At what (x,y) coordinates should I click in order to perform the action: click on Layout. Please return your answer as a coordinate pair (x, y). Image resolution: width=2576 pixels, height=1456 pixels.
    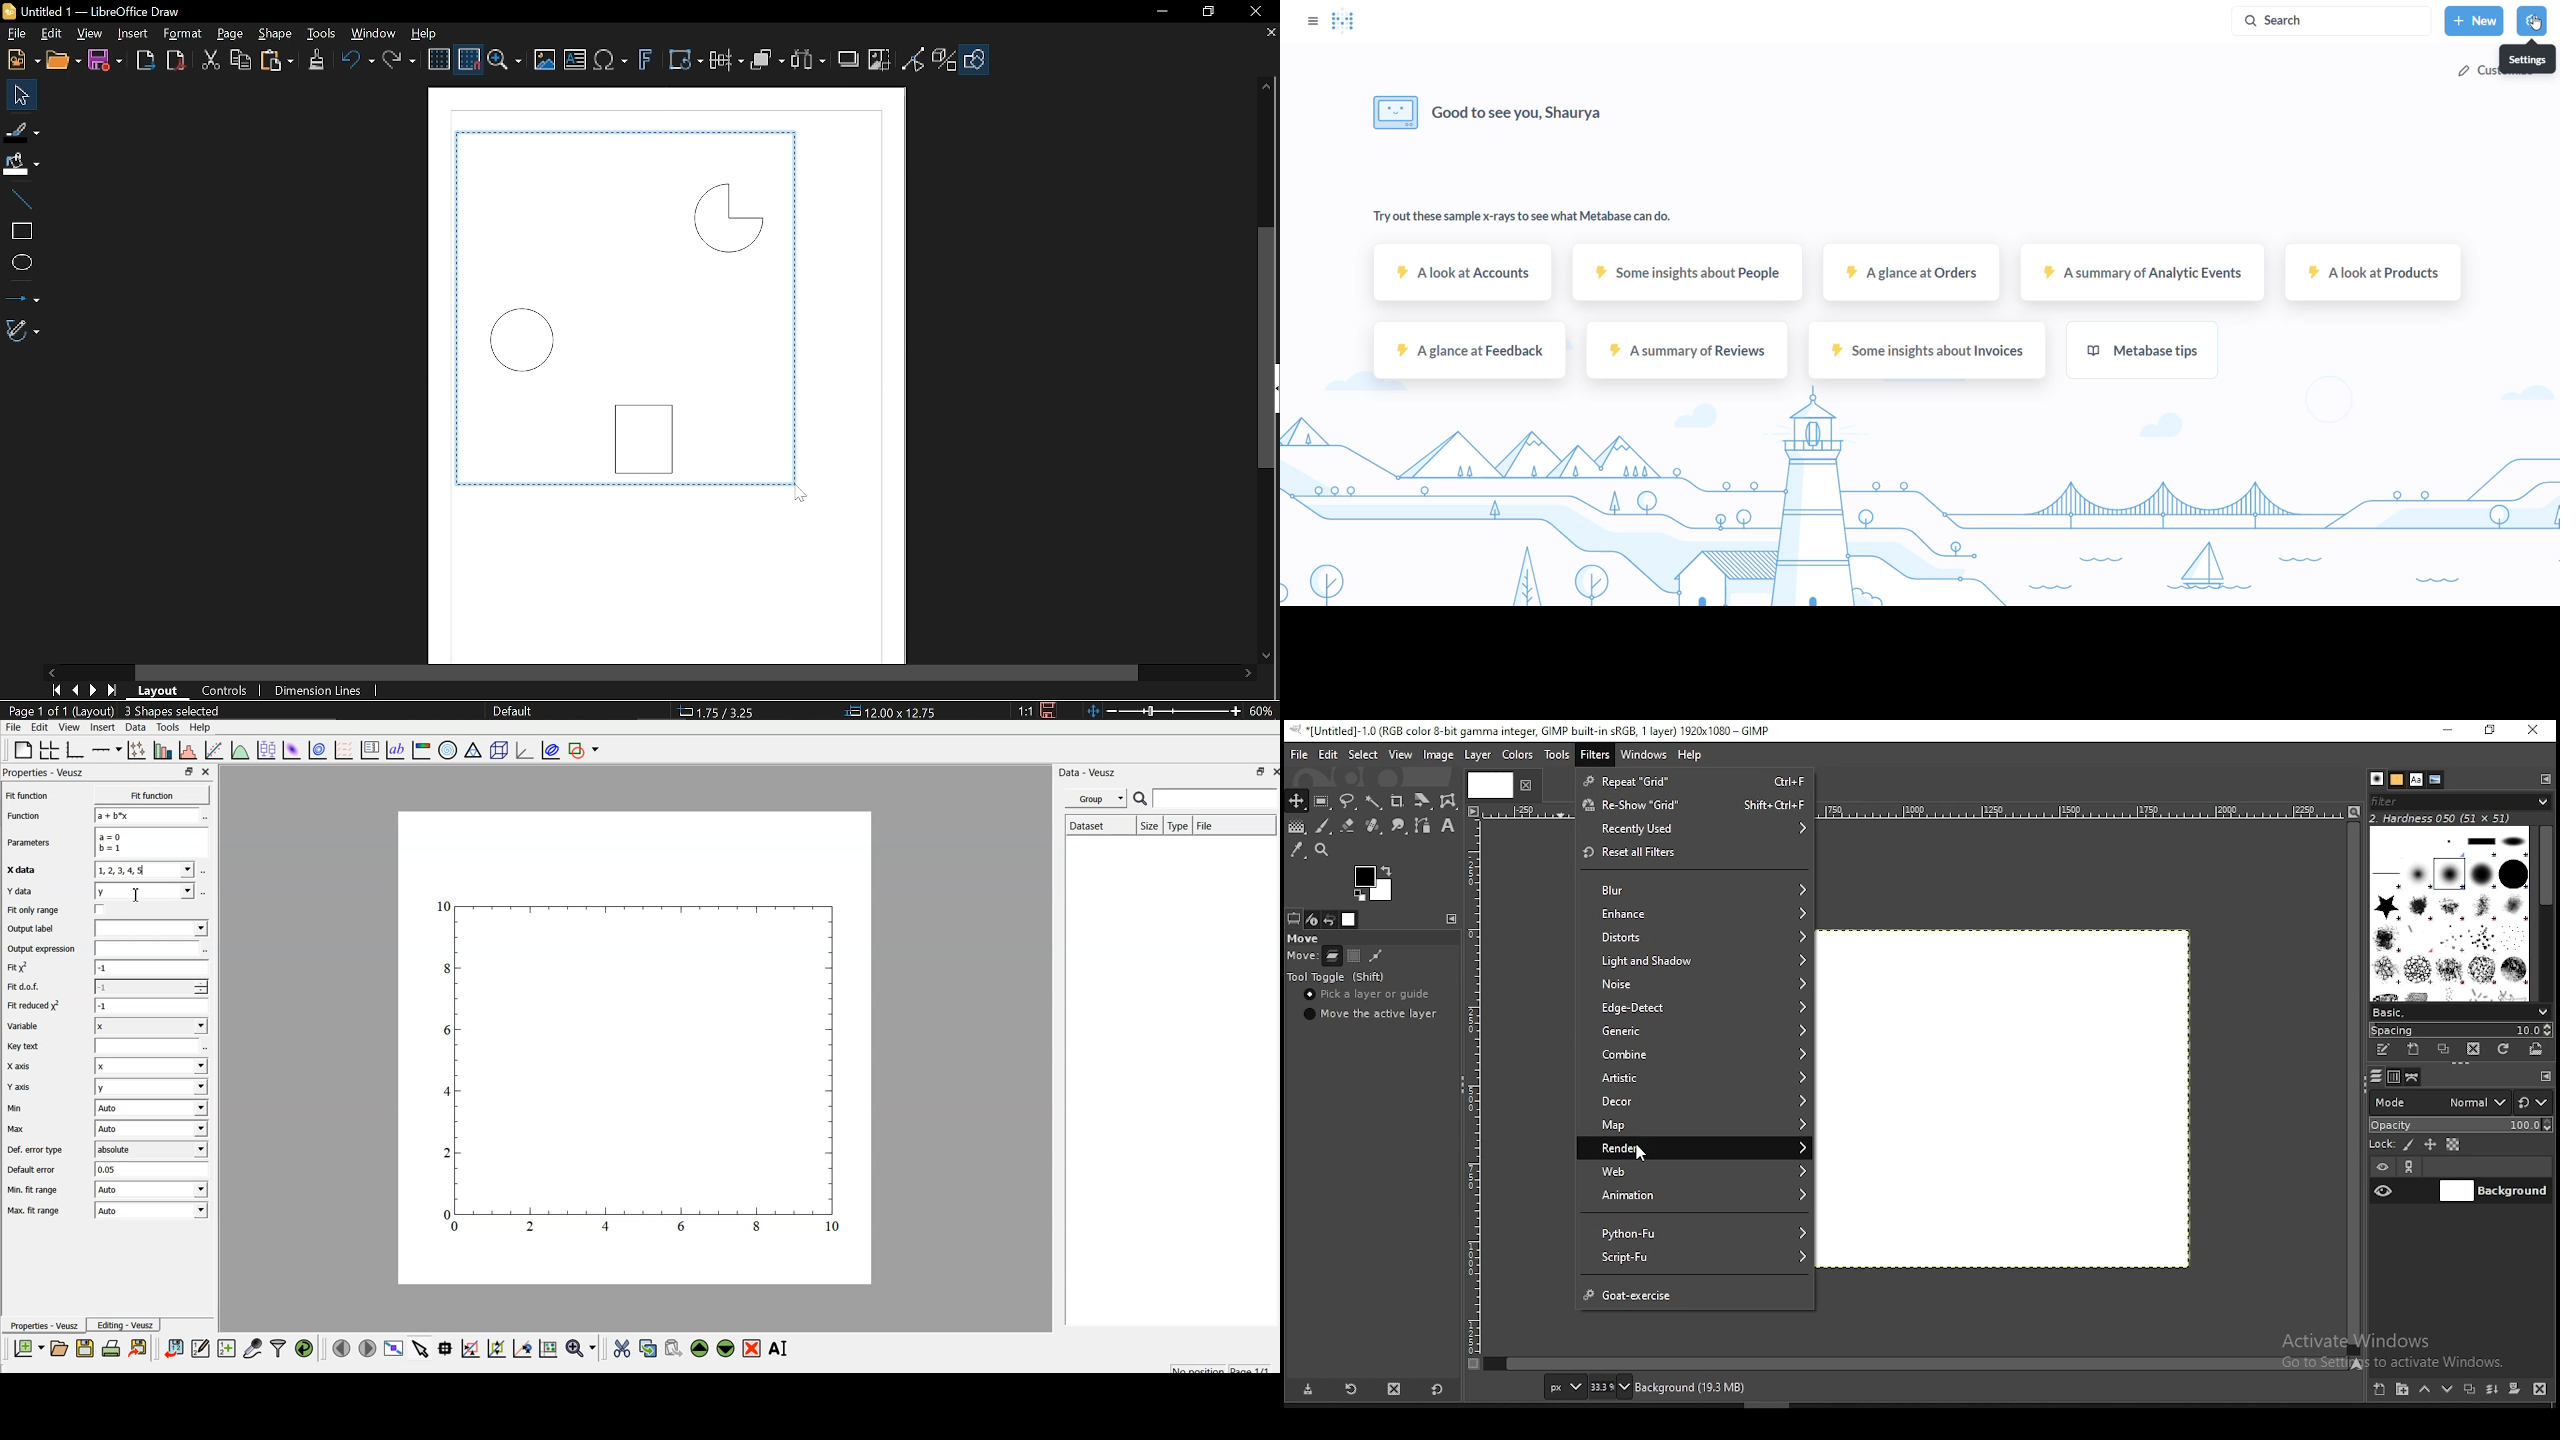
    Looking at the image, I should click on (158, 691).